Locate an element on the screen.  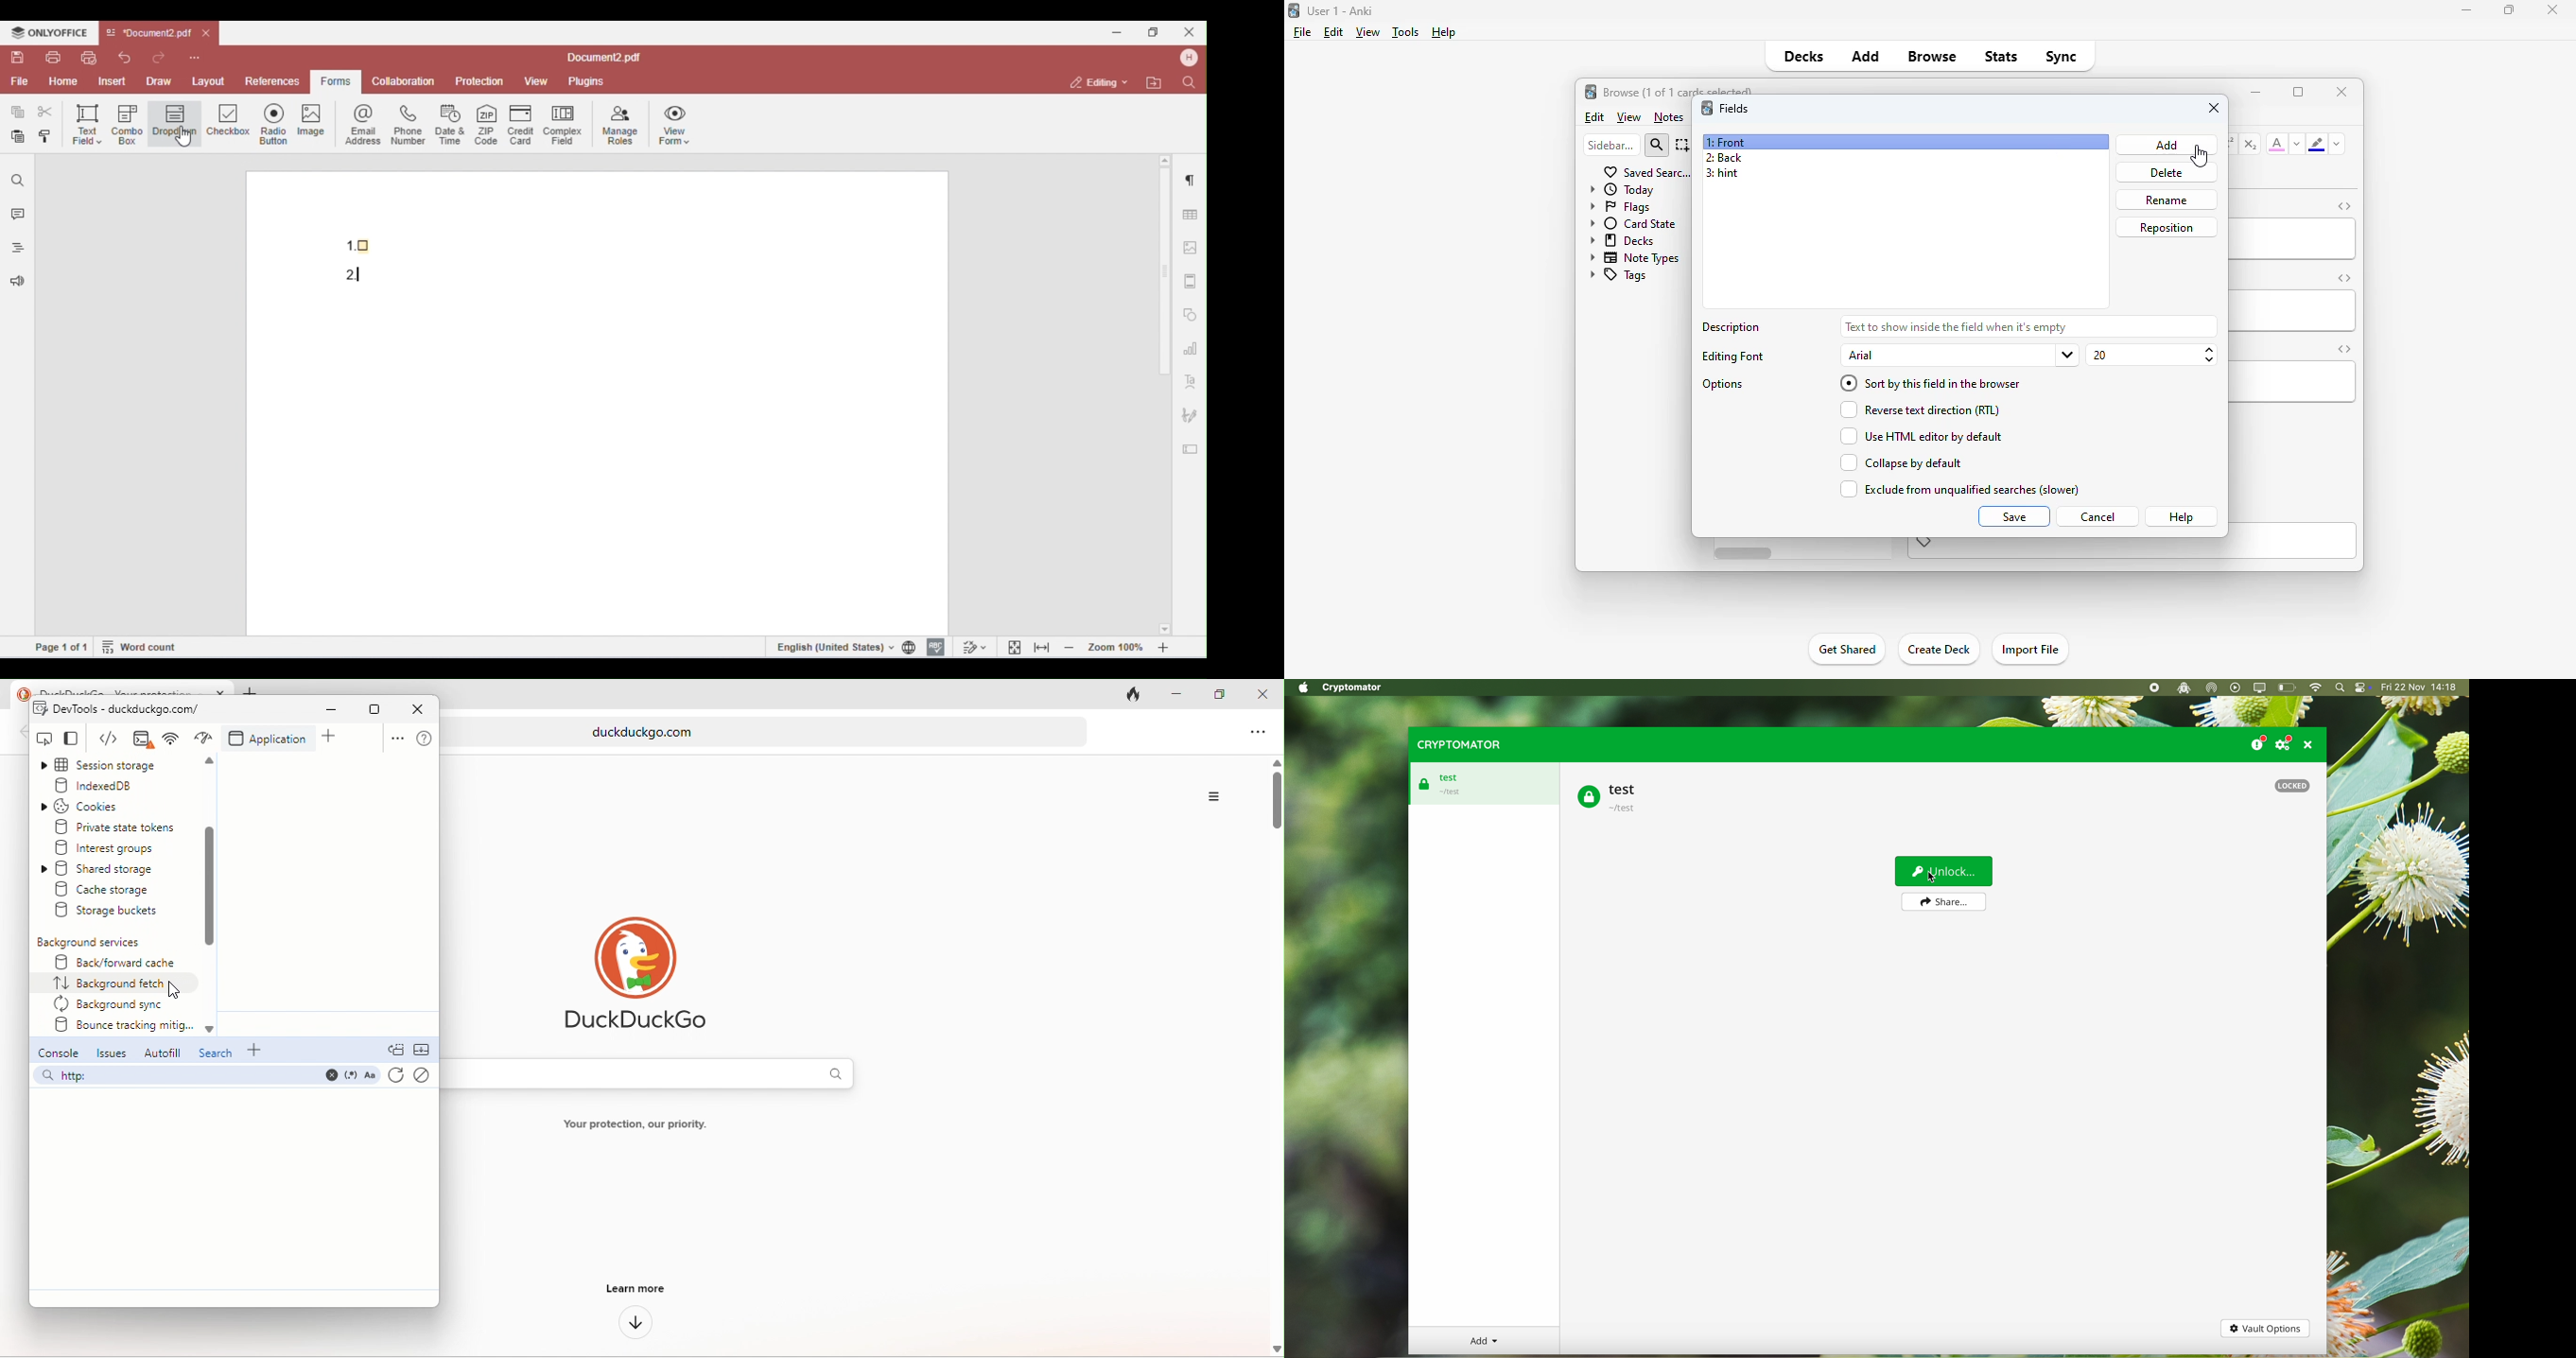
option is located at coordinates (394, 740).